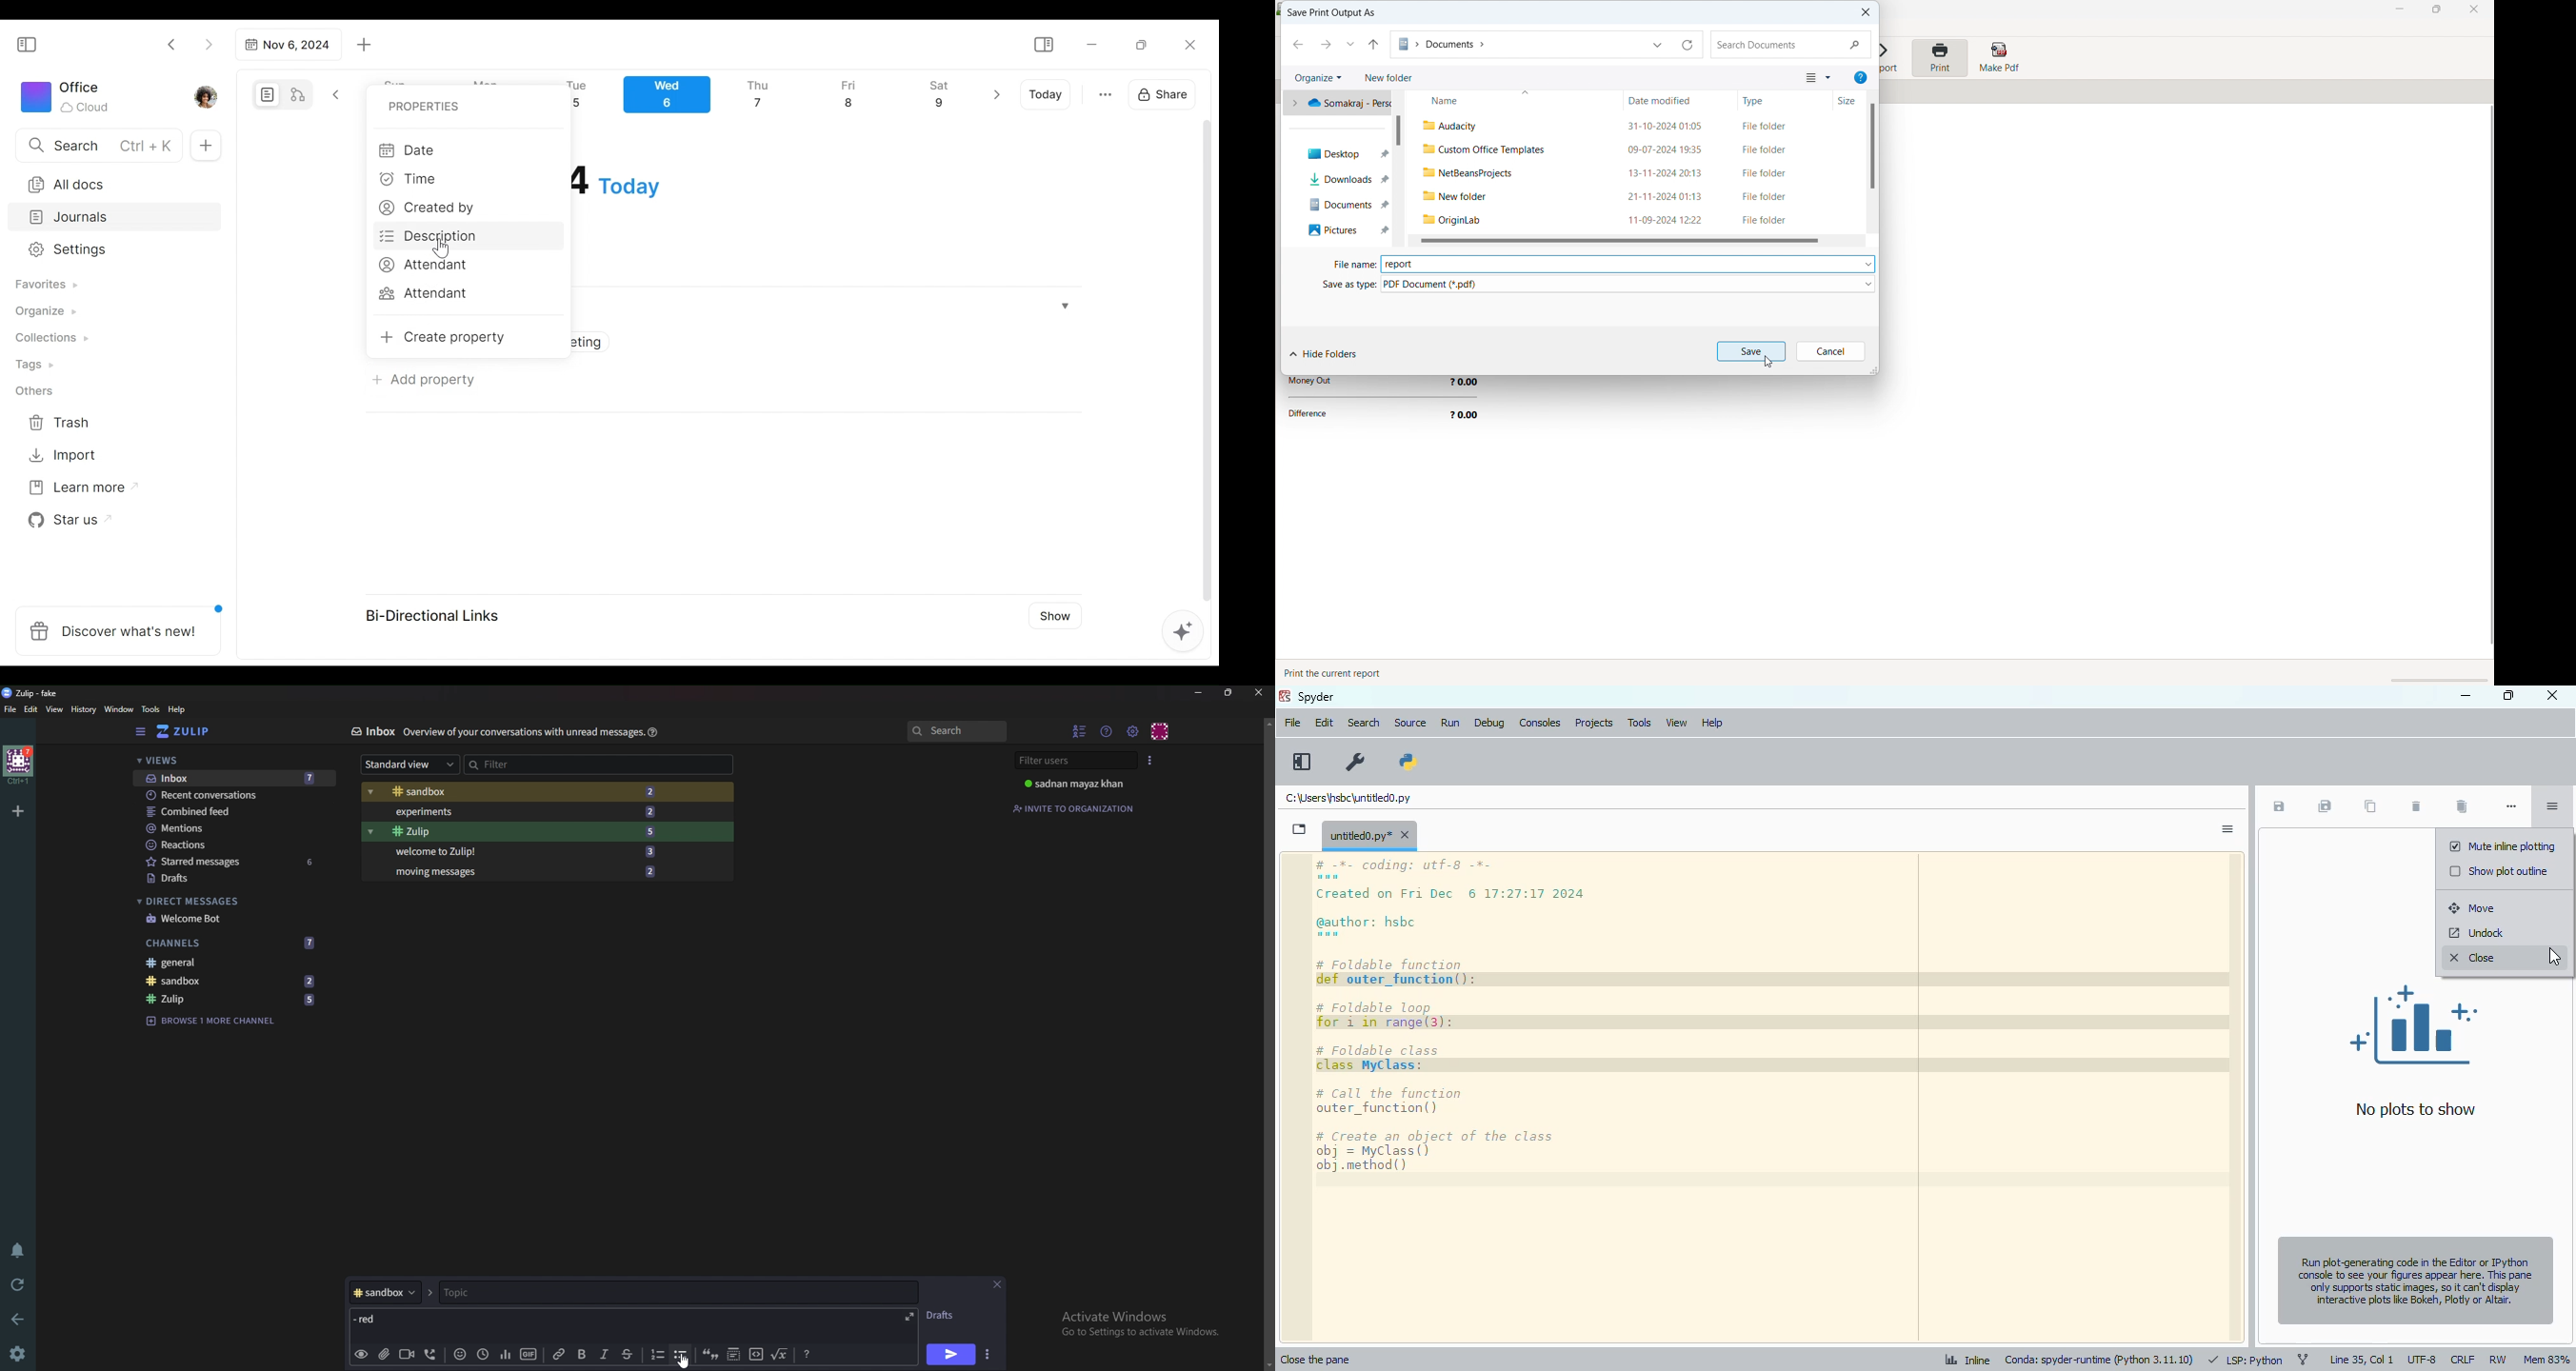 The image size is (2576, 1372). What do you see at coordinates (193, 731) in the screenshot?
I see `Home view` at bounding box center [193, 731].